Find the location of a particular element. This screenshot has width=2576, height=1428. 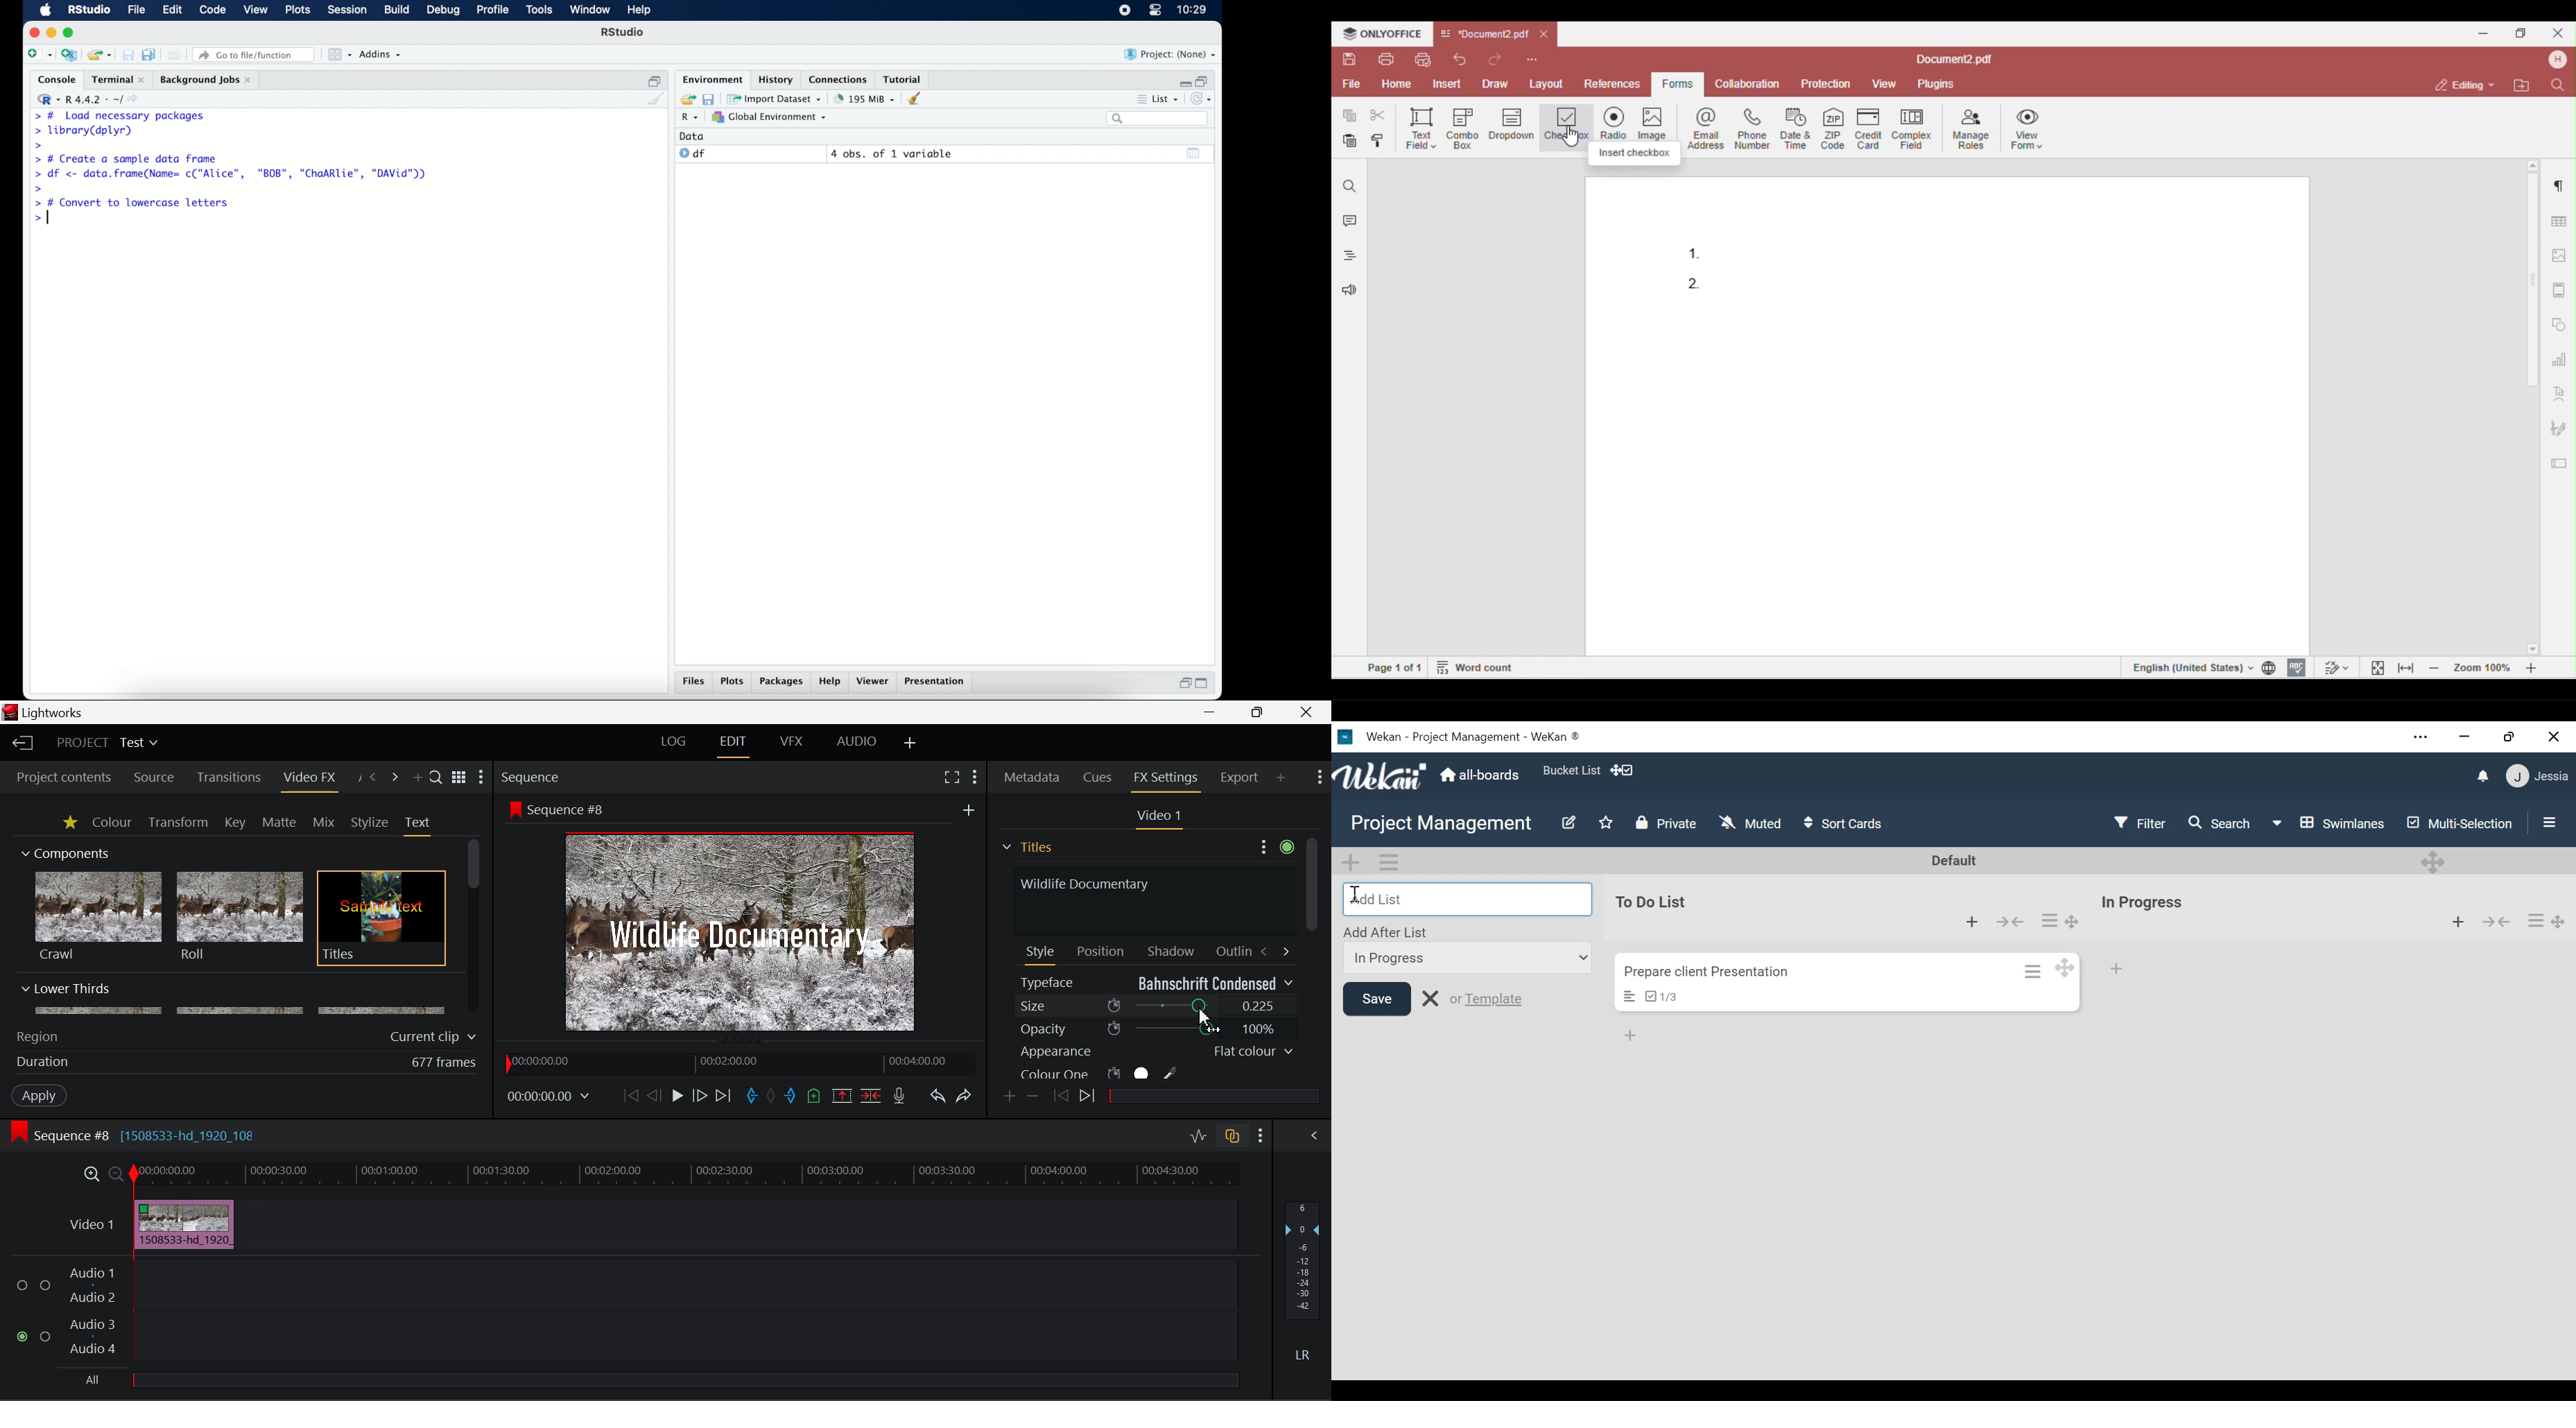

save all documents  is located at coordinates (150, 54).